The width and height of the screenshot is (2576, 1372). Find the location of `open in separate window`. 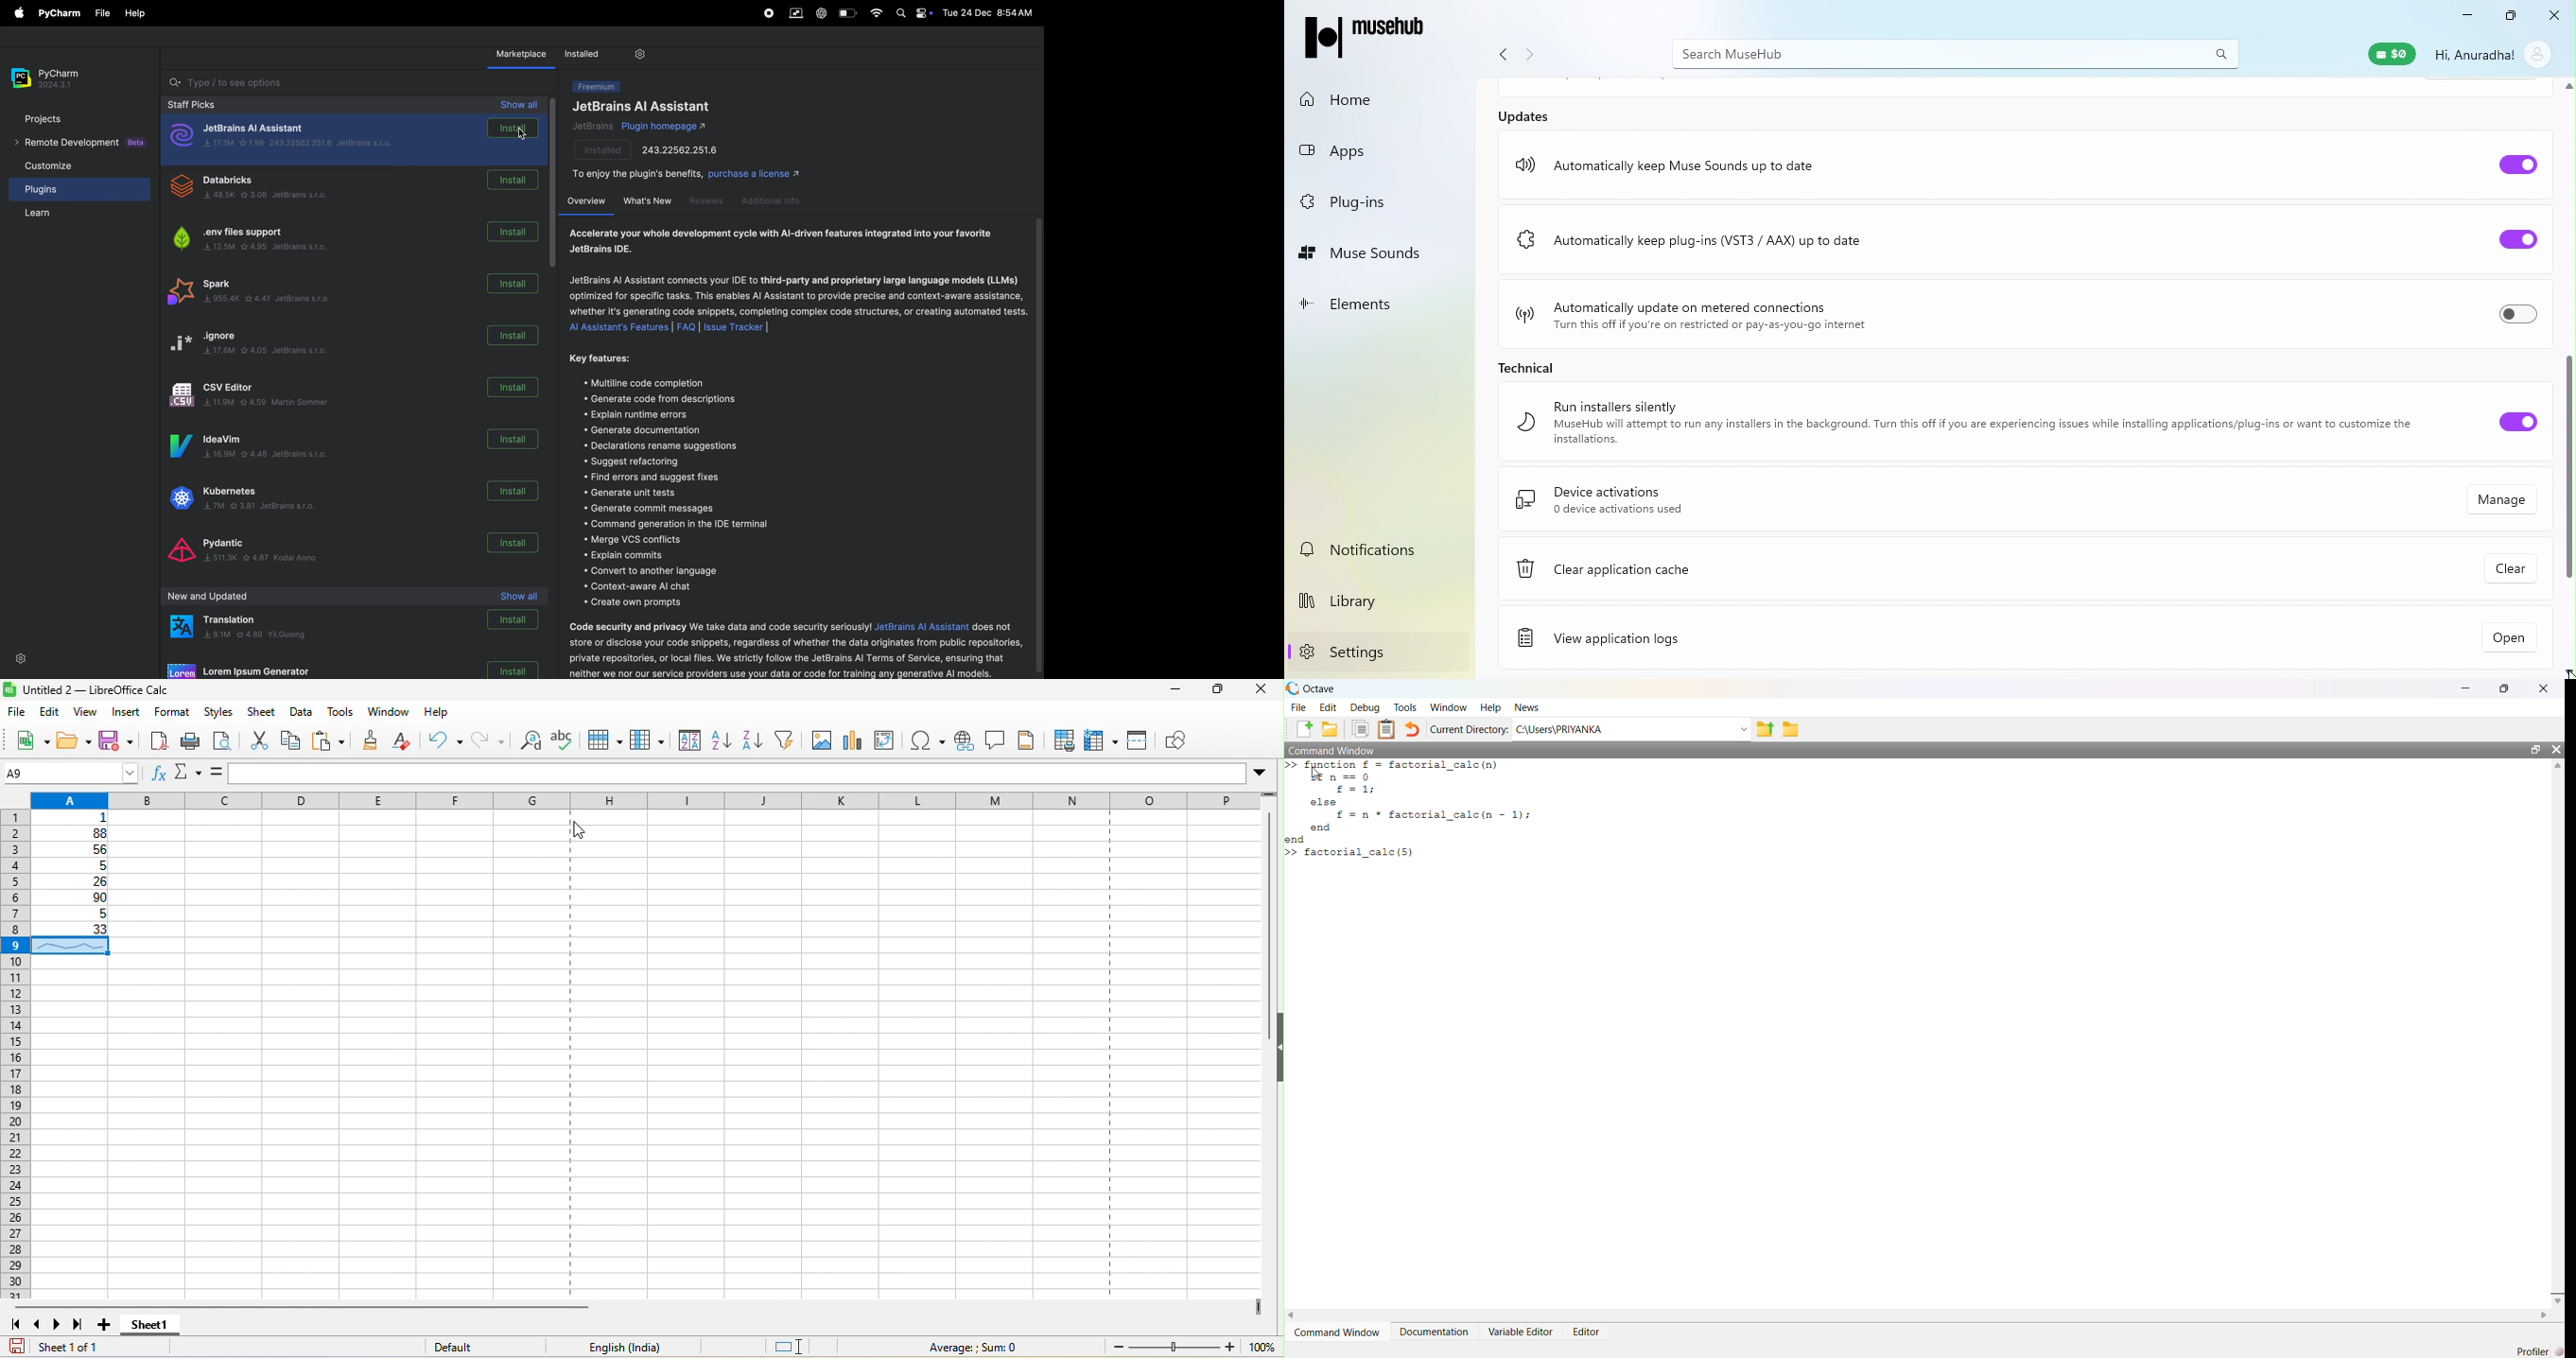

open in separate window is located at coordinates (2535, 748).